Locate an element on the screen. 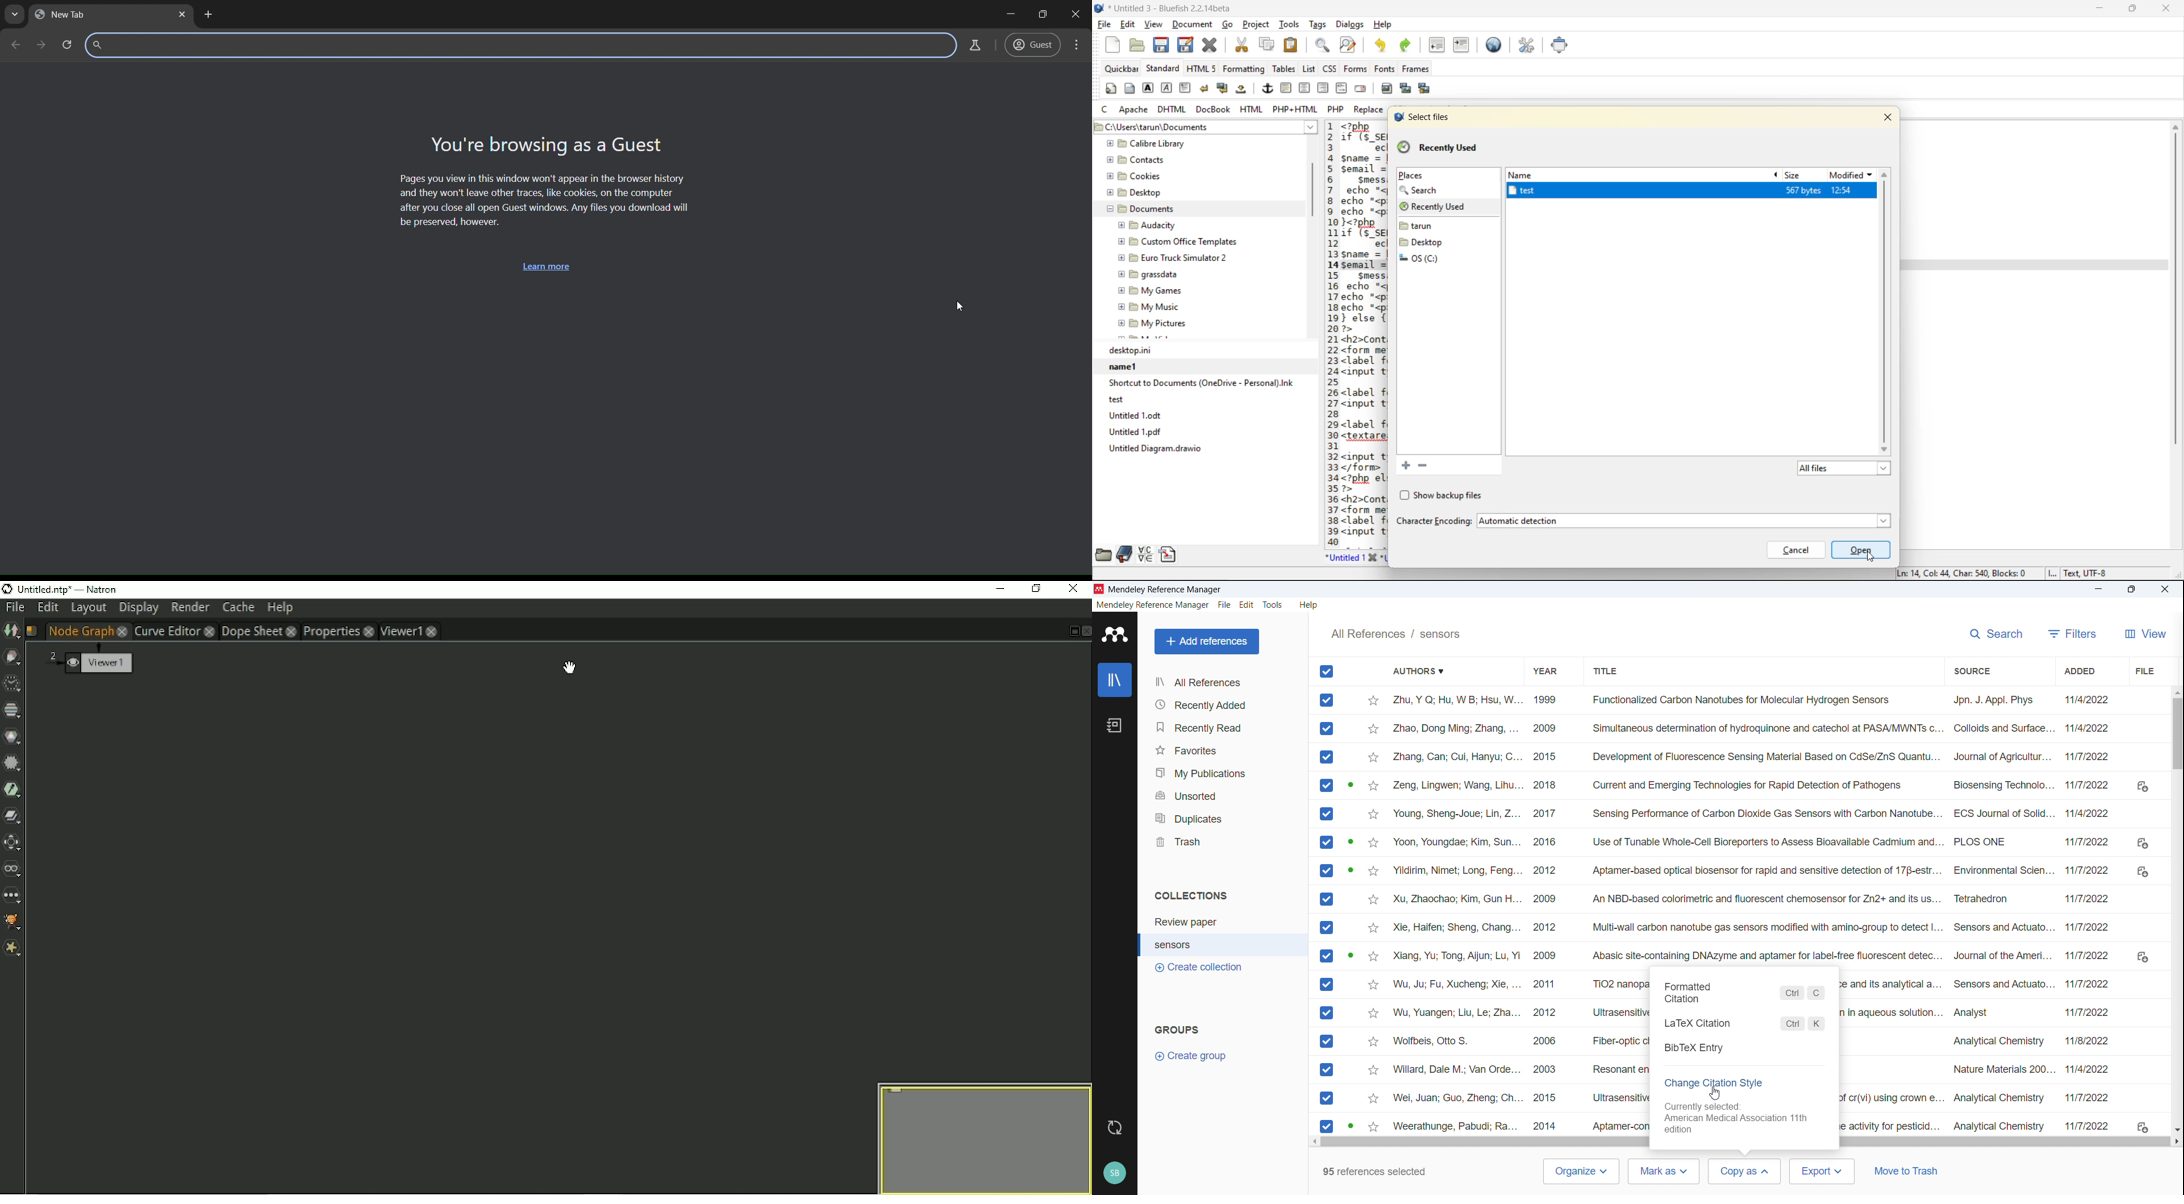  formatting is located at coordinates (1244, 69).